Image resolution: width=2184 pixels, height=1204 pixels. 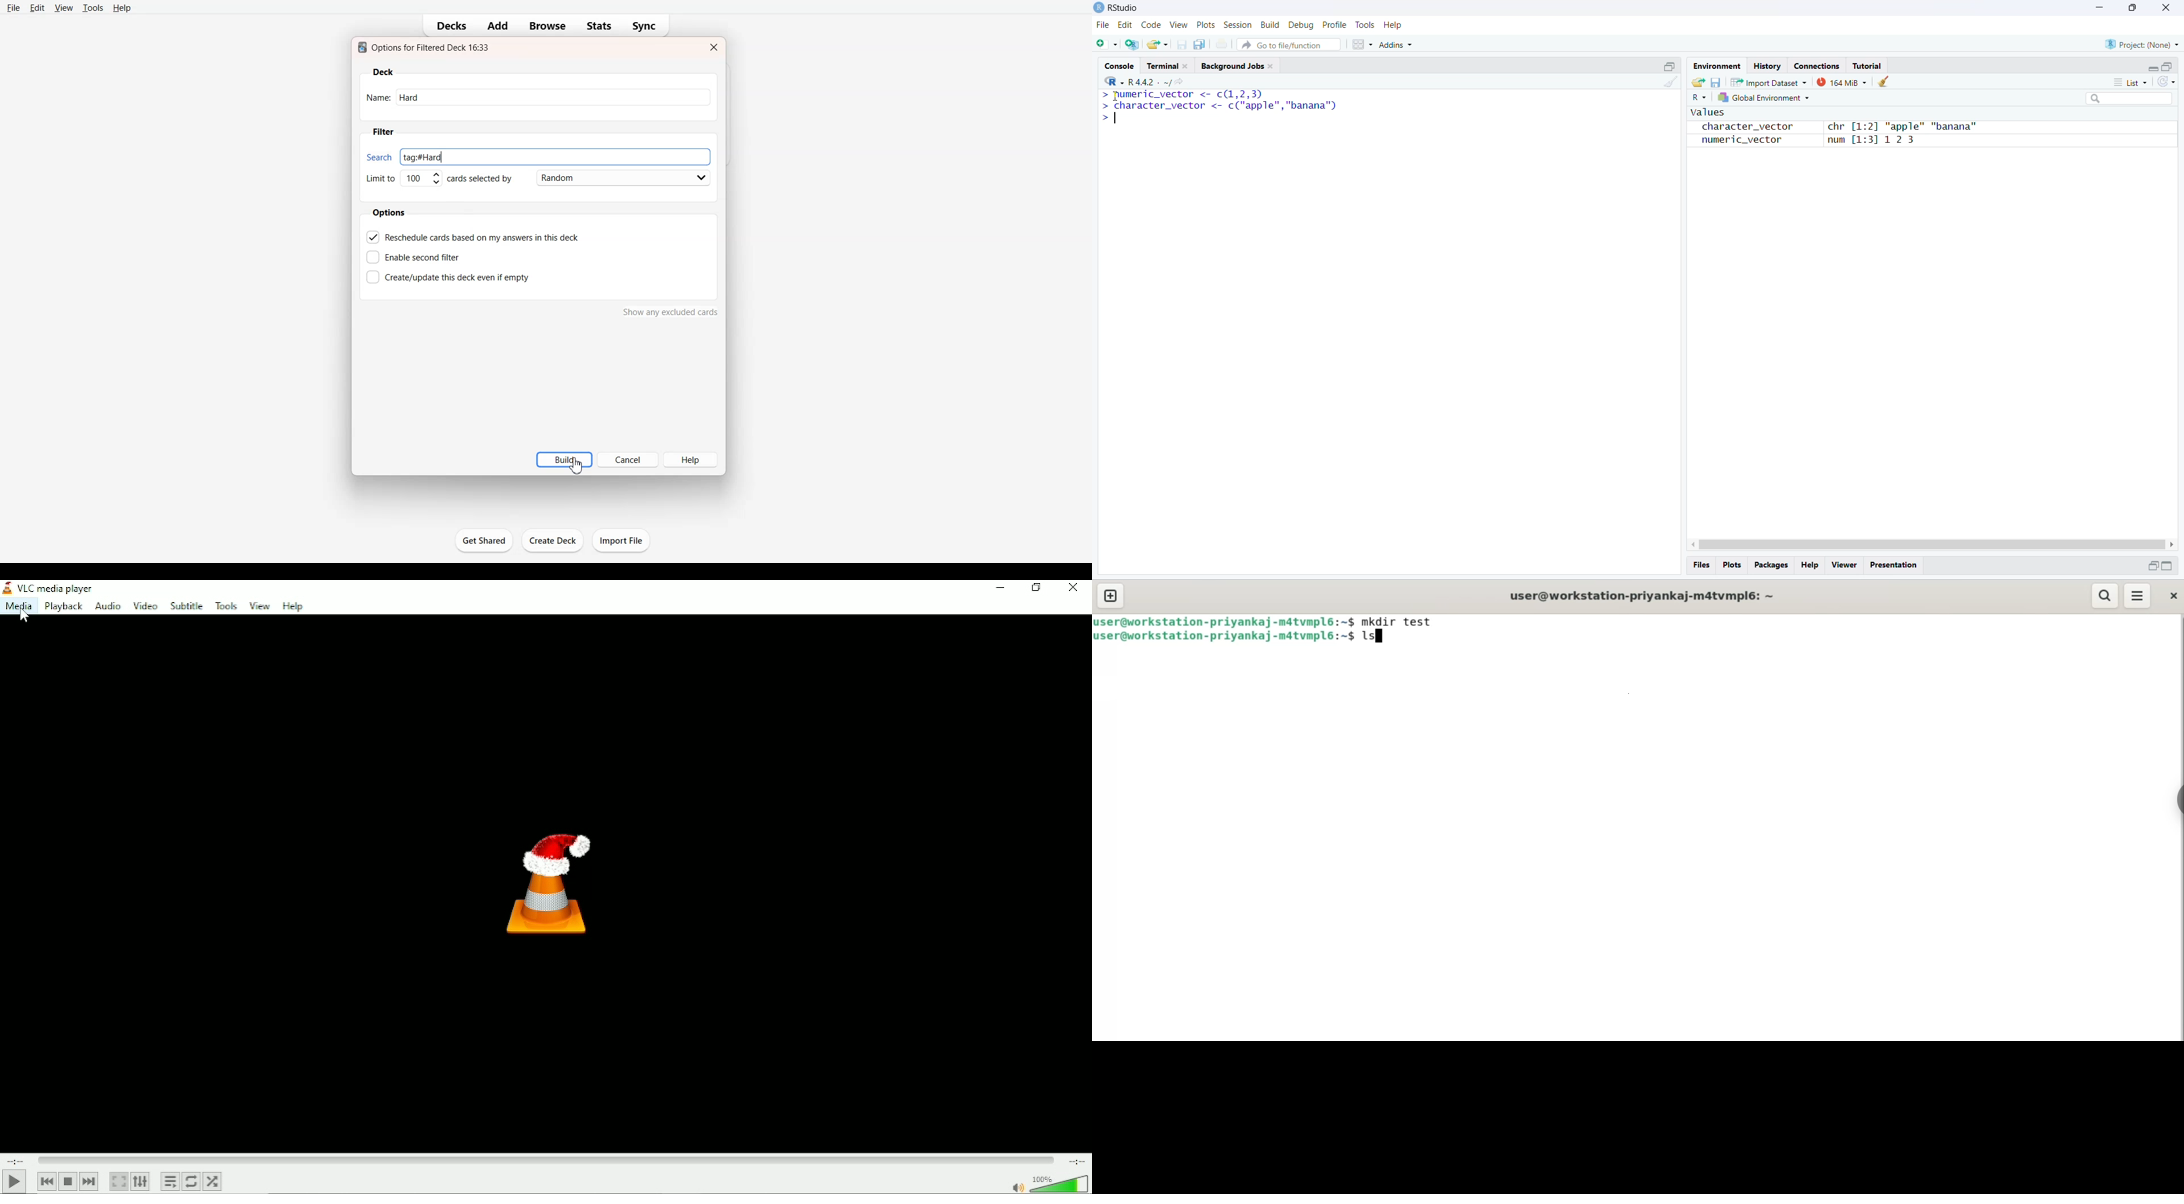 I want to click on Video, so click(x=144, y=606).